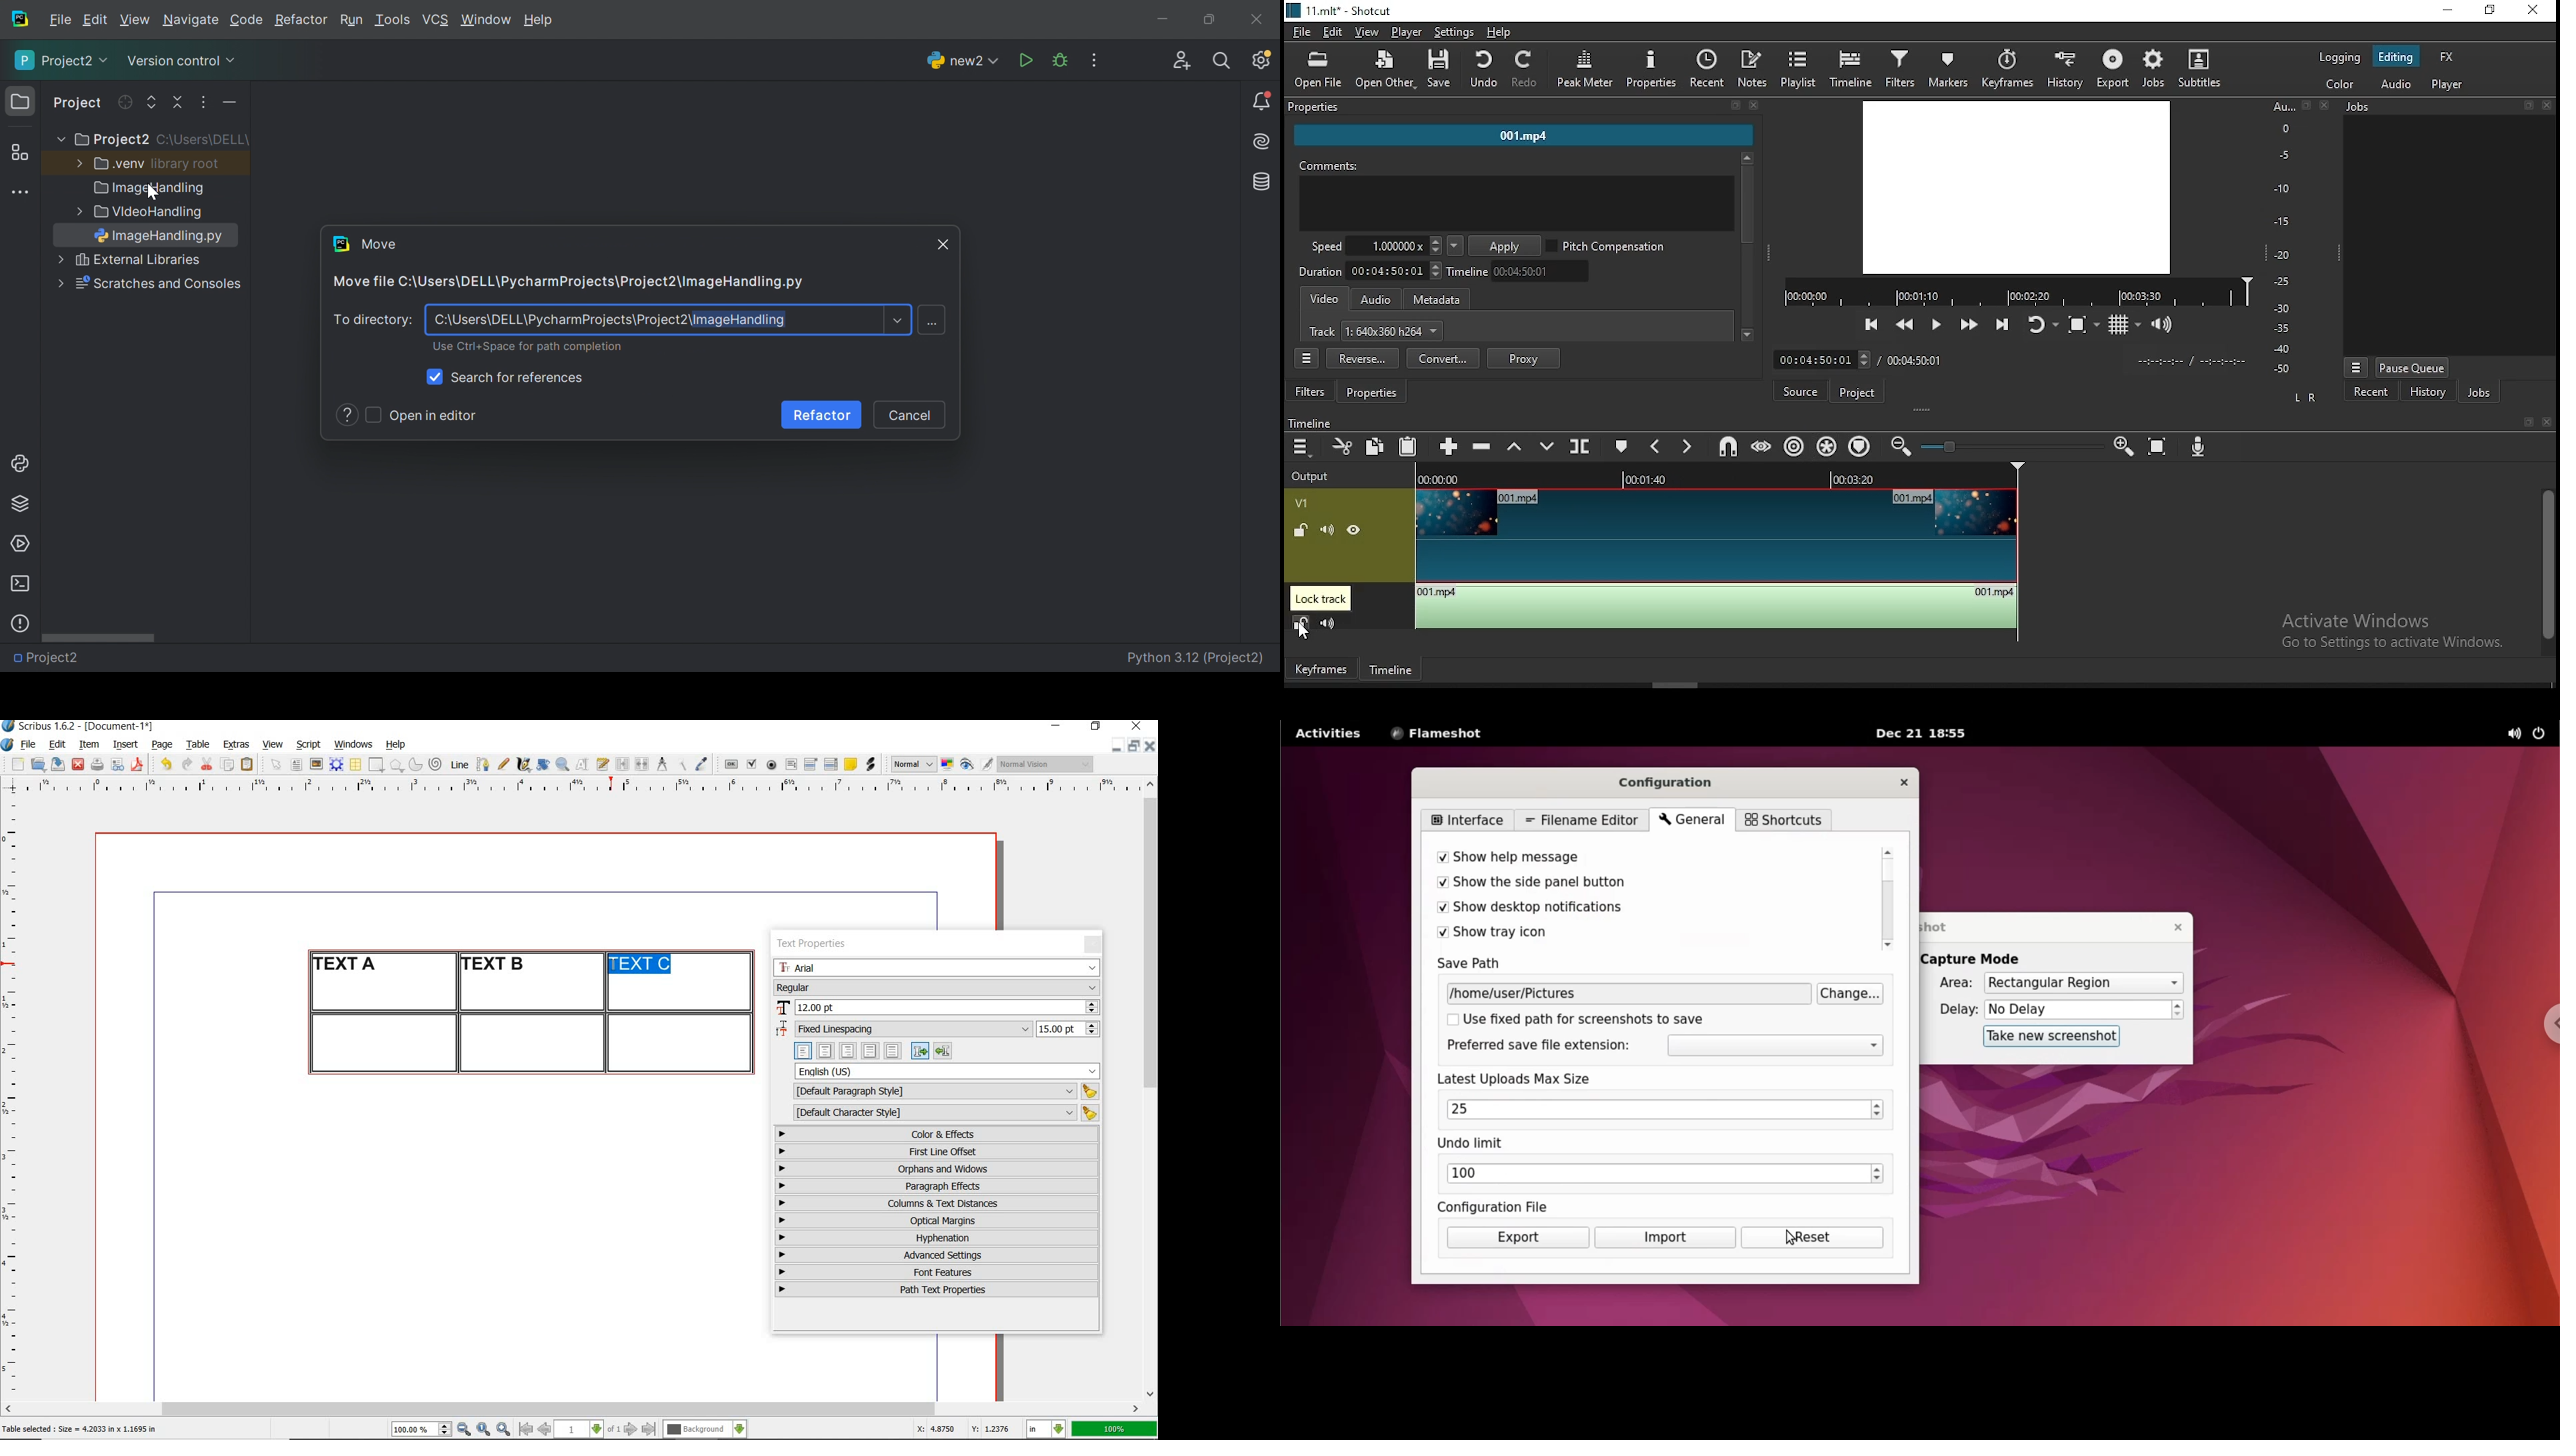  Describe the element at coordinates (563, 764) in the screenshot. I see `zoom in or zoom out` at that location.